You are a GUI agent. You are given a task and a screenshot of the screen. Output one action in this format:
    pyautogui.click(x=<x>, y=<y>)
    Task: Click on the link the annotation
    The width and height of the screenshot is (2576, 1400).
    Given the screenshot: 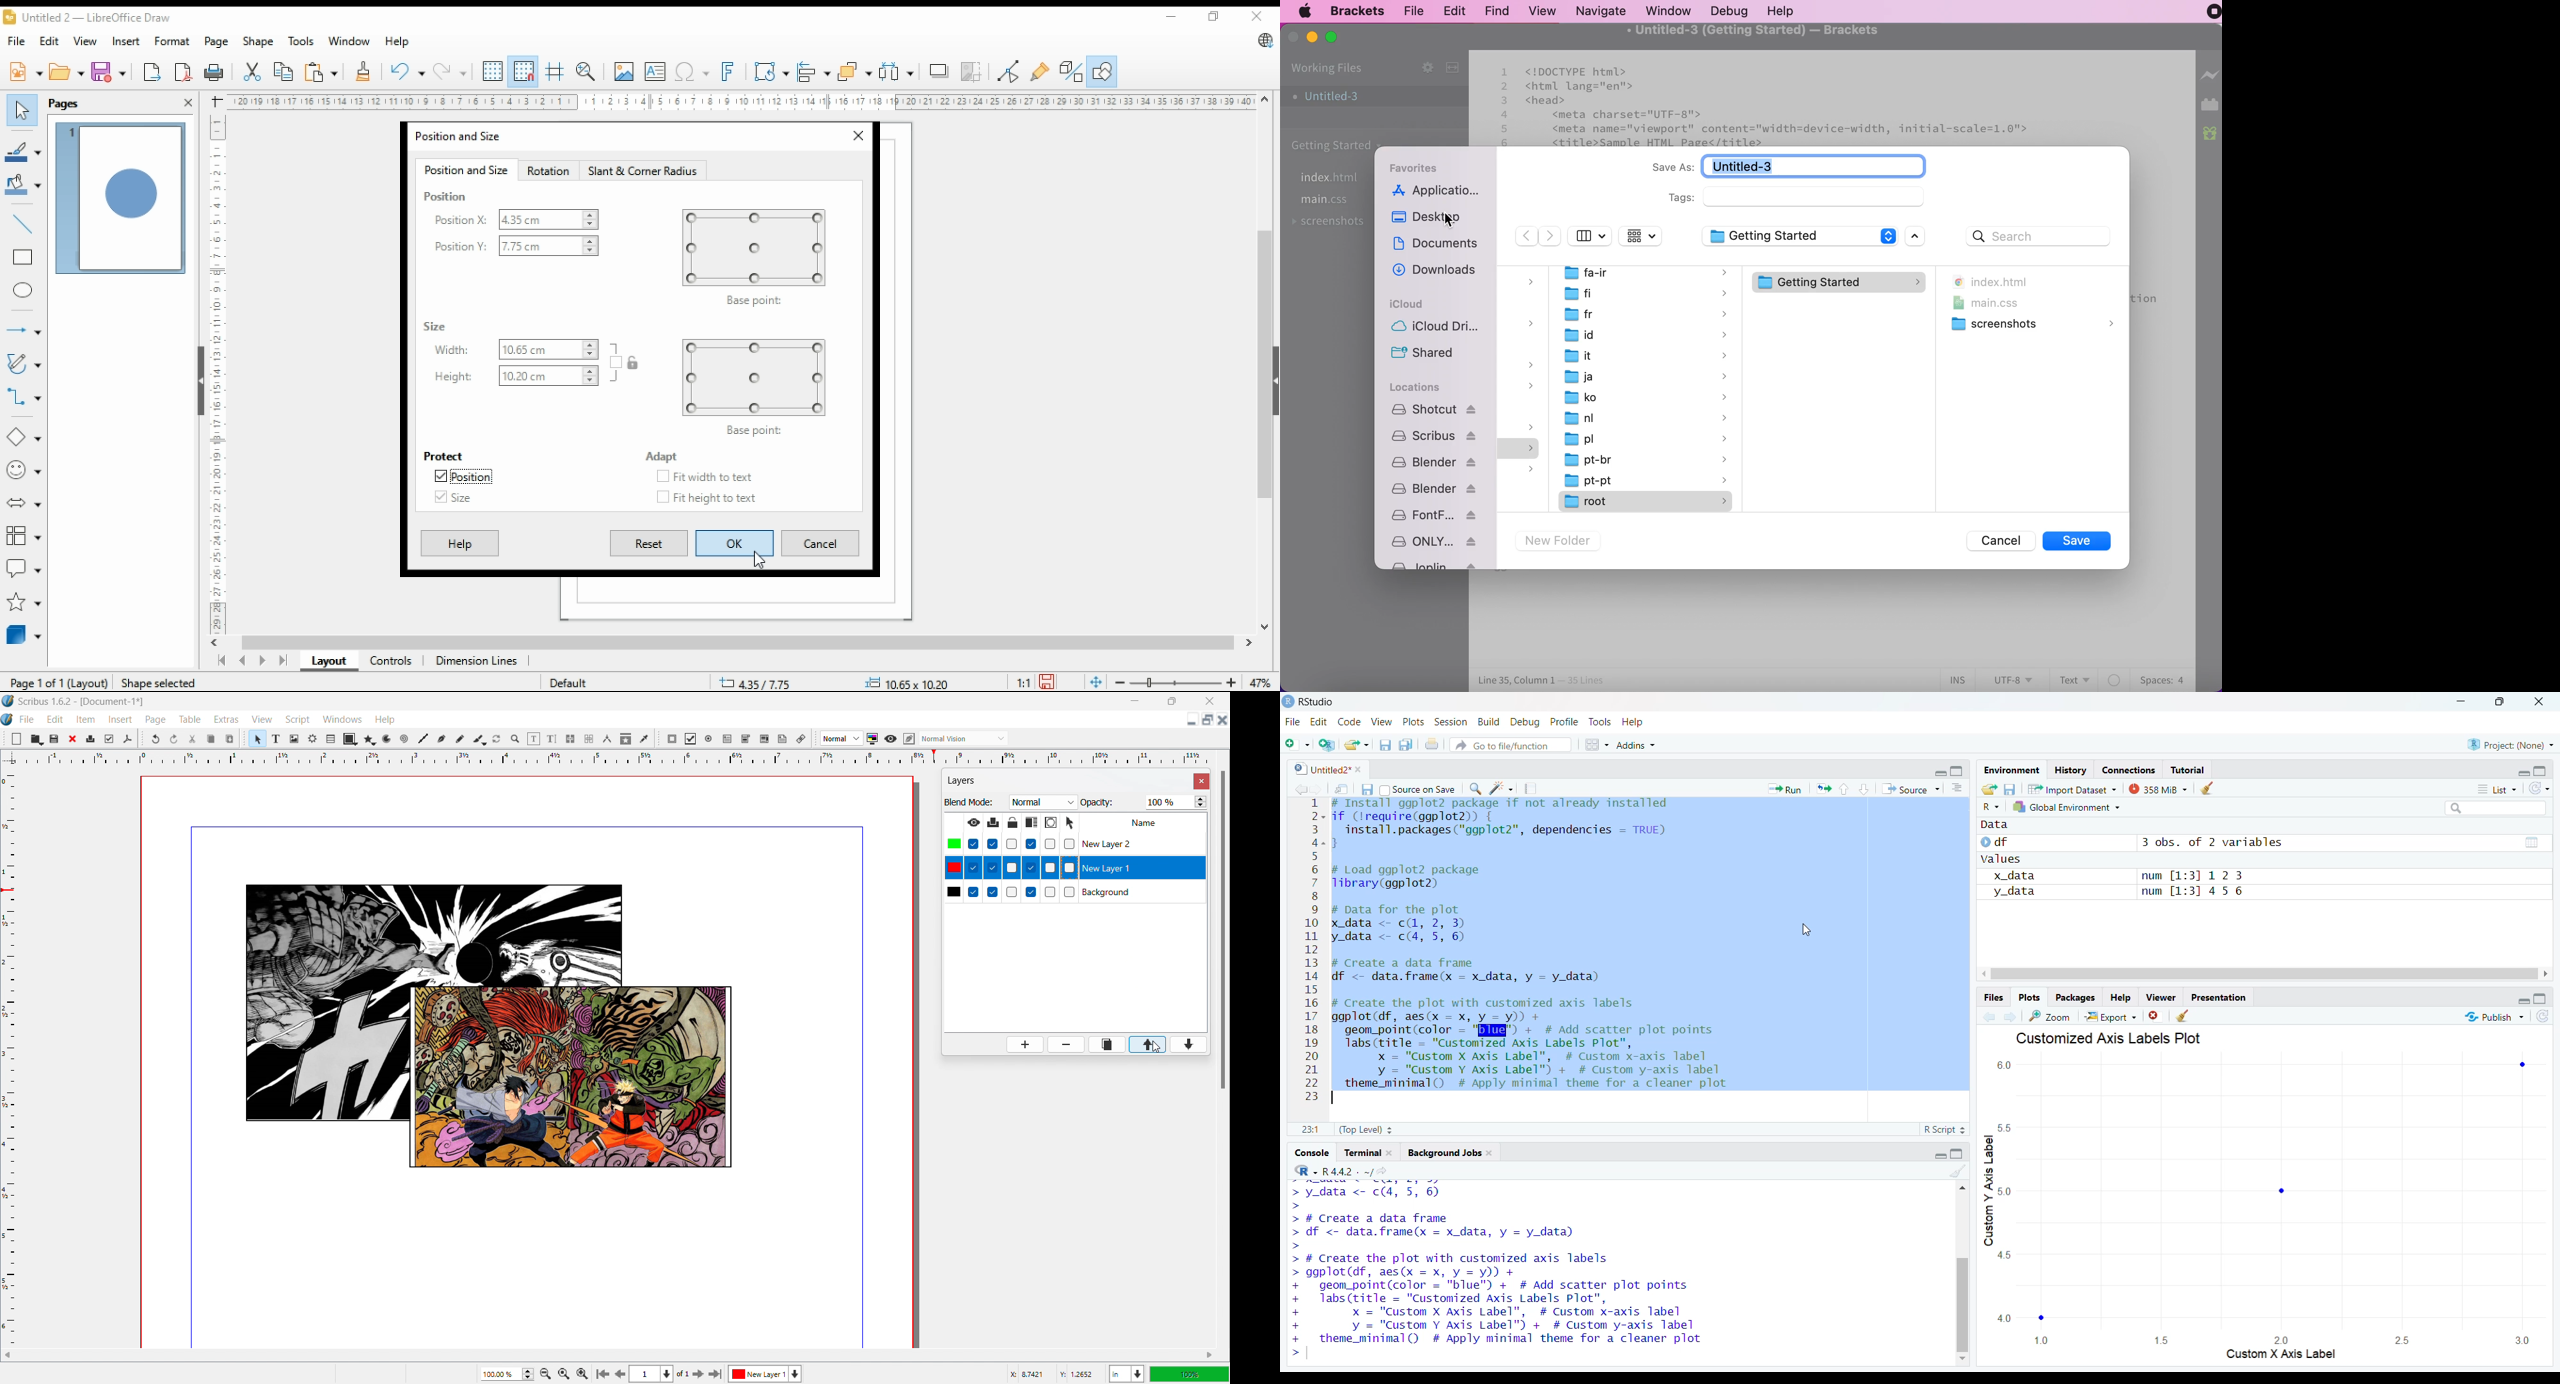 What is the action you would take?
    pyautogui.click(x=801, y=739)
    